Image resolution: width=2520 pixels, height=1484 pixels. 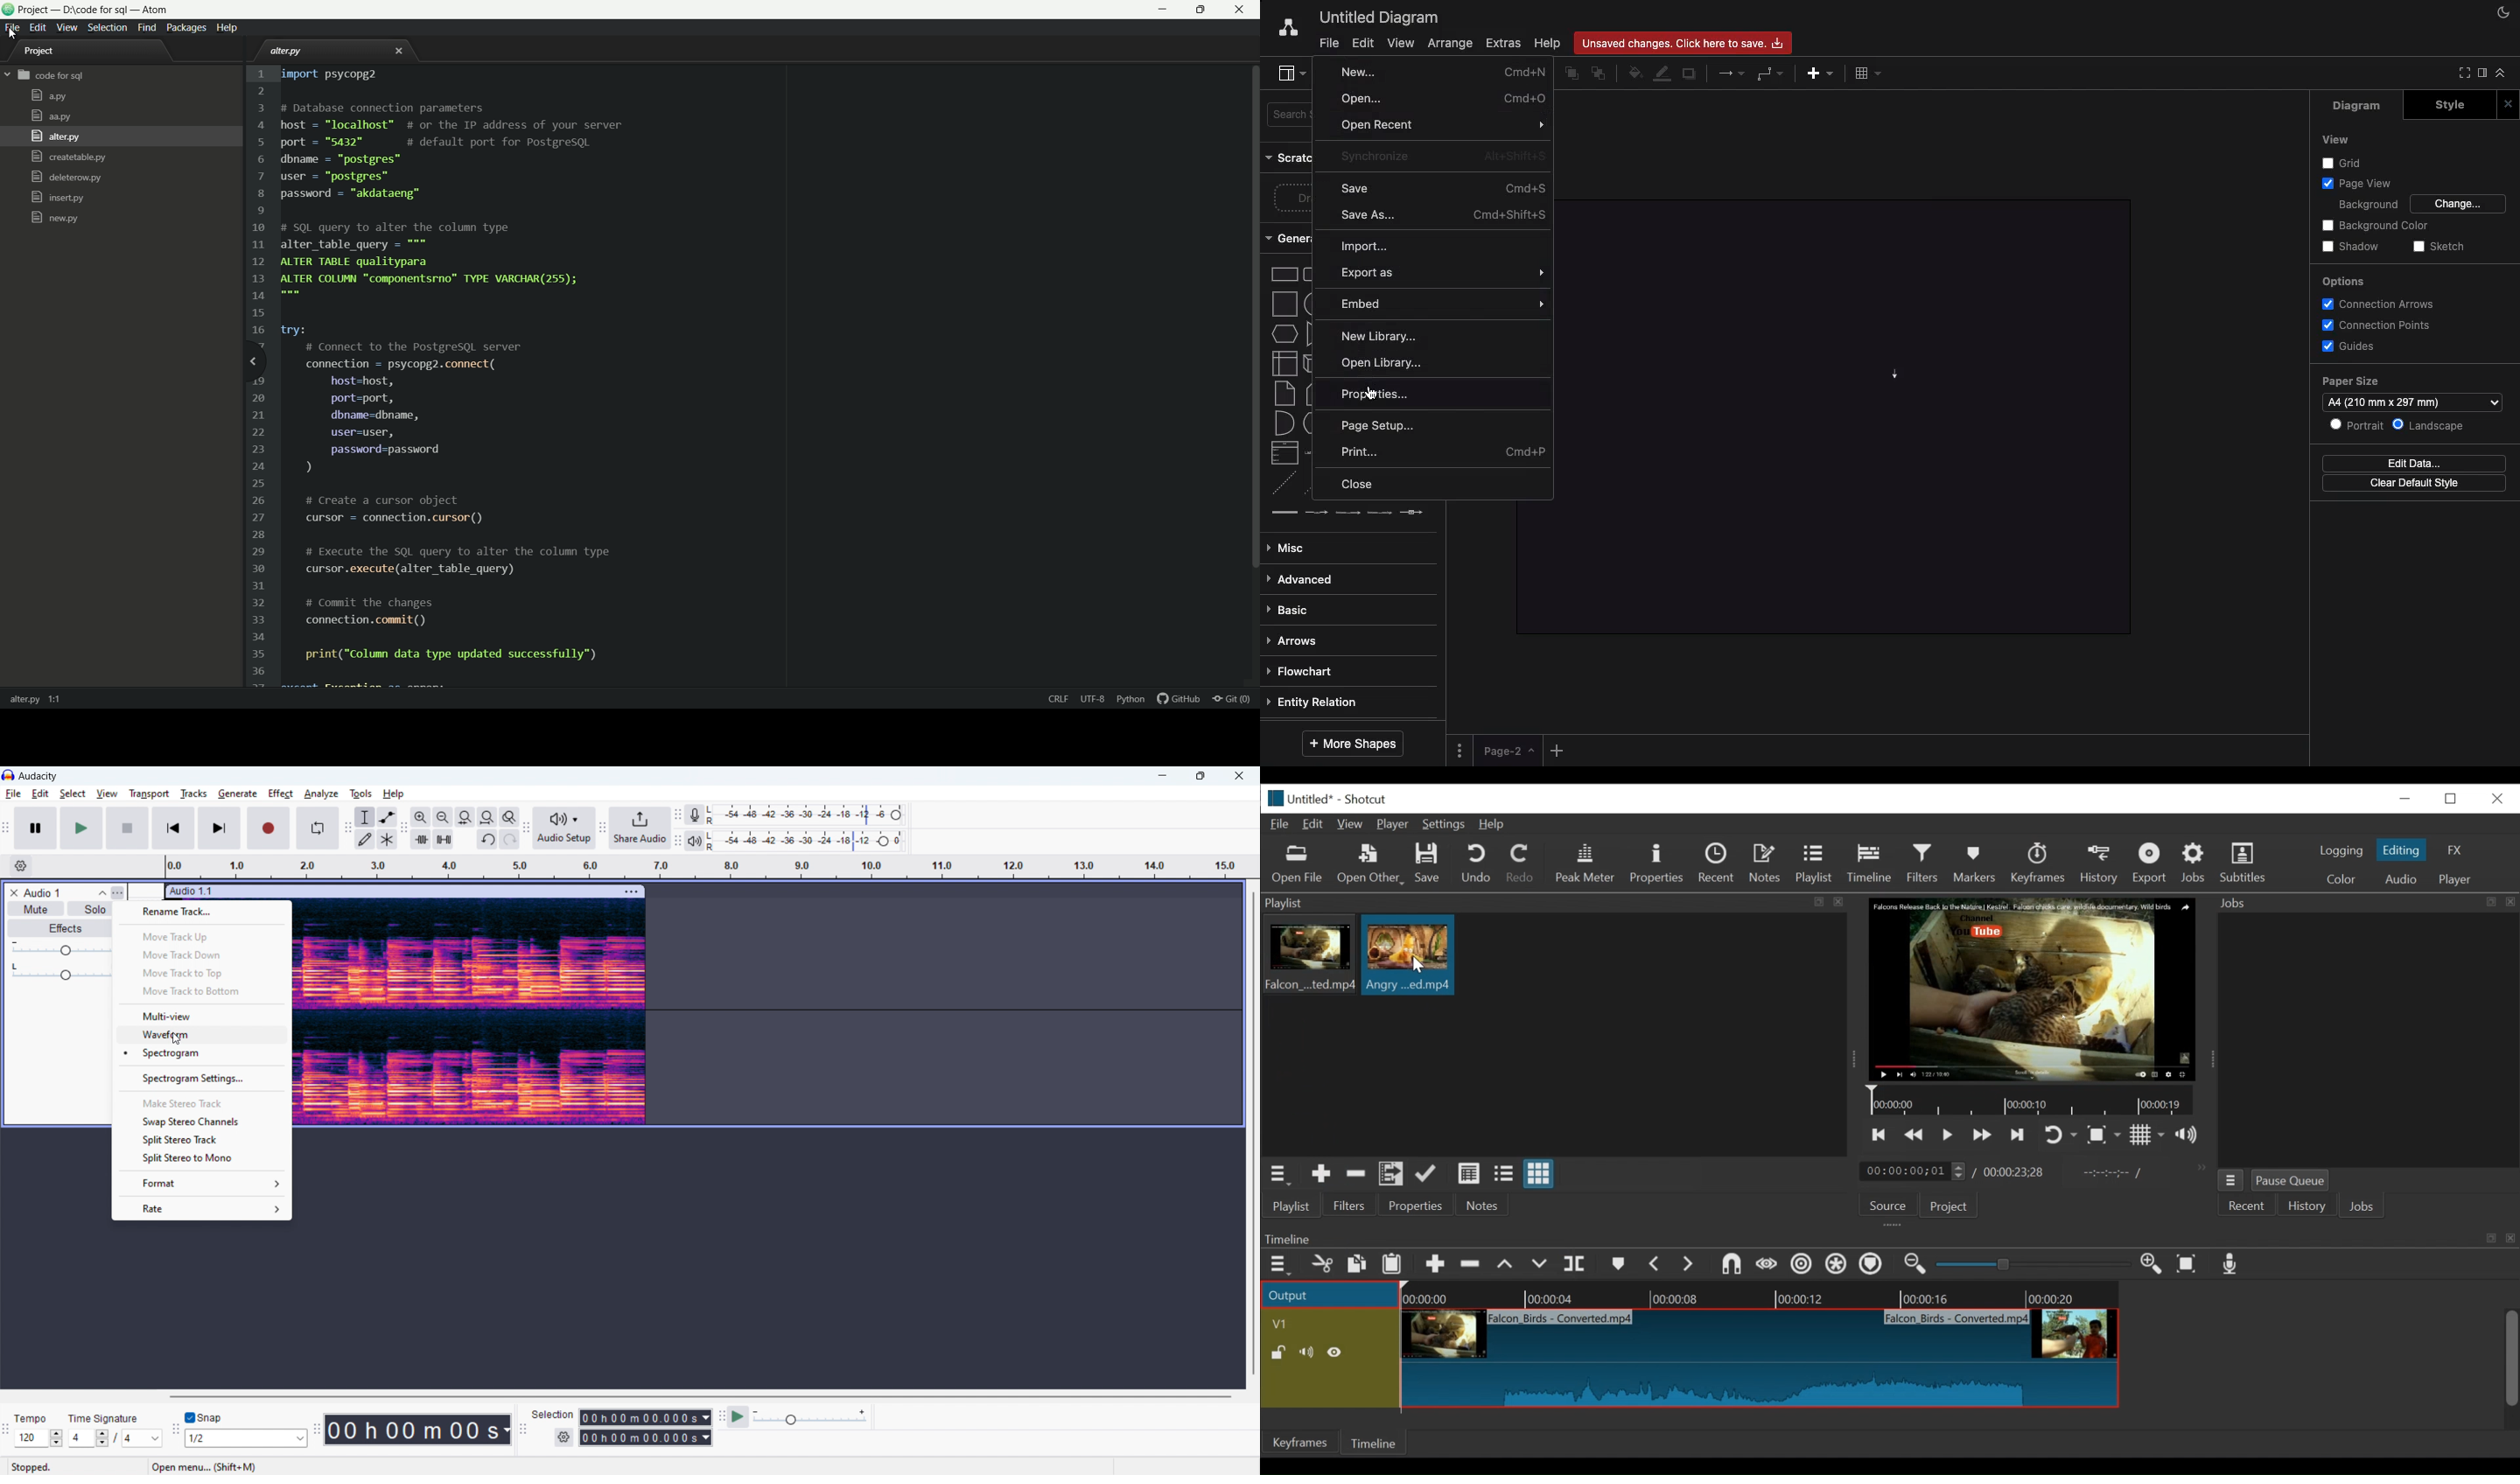 What do you see at coordinates (2190, 1265) in the screenshot?
I see `Zoom timeline to fit` at bounding box center [2190, 1265].